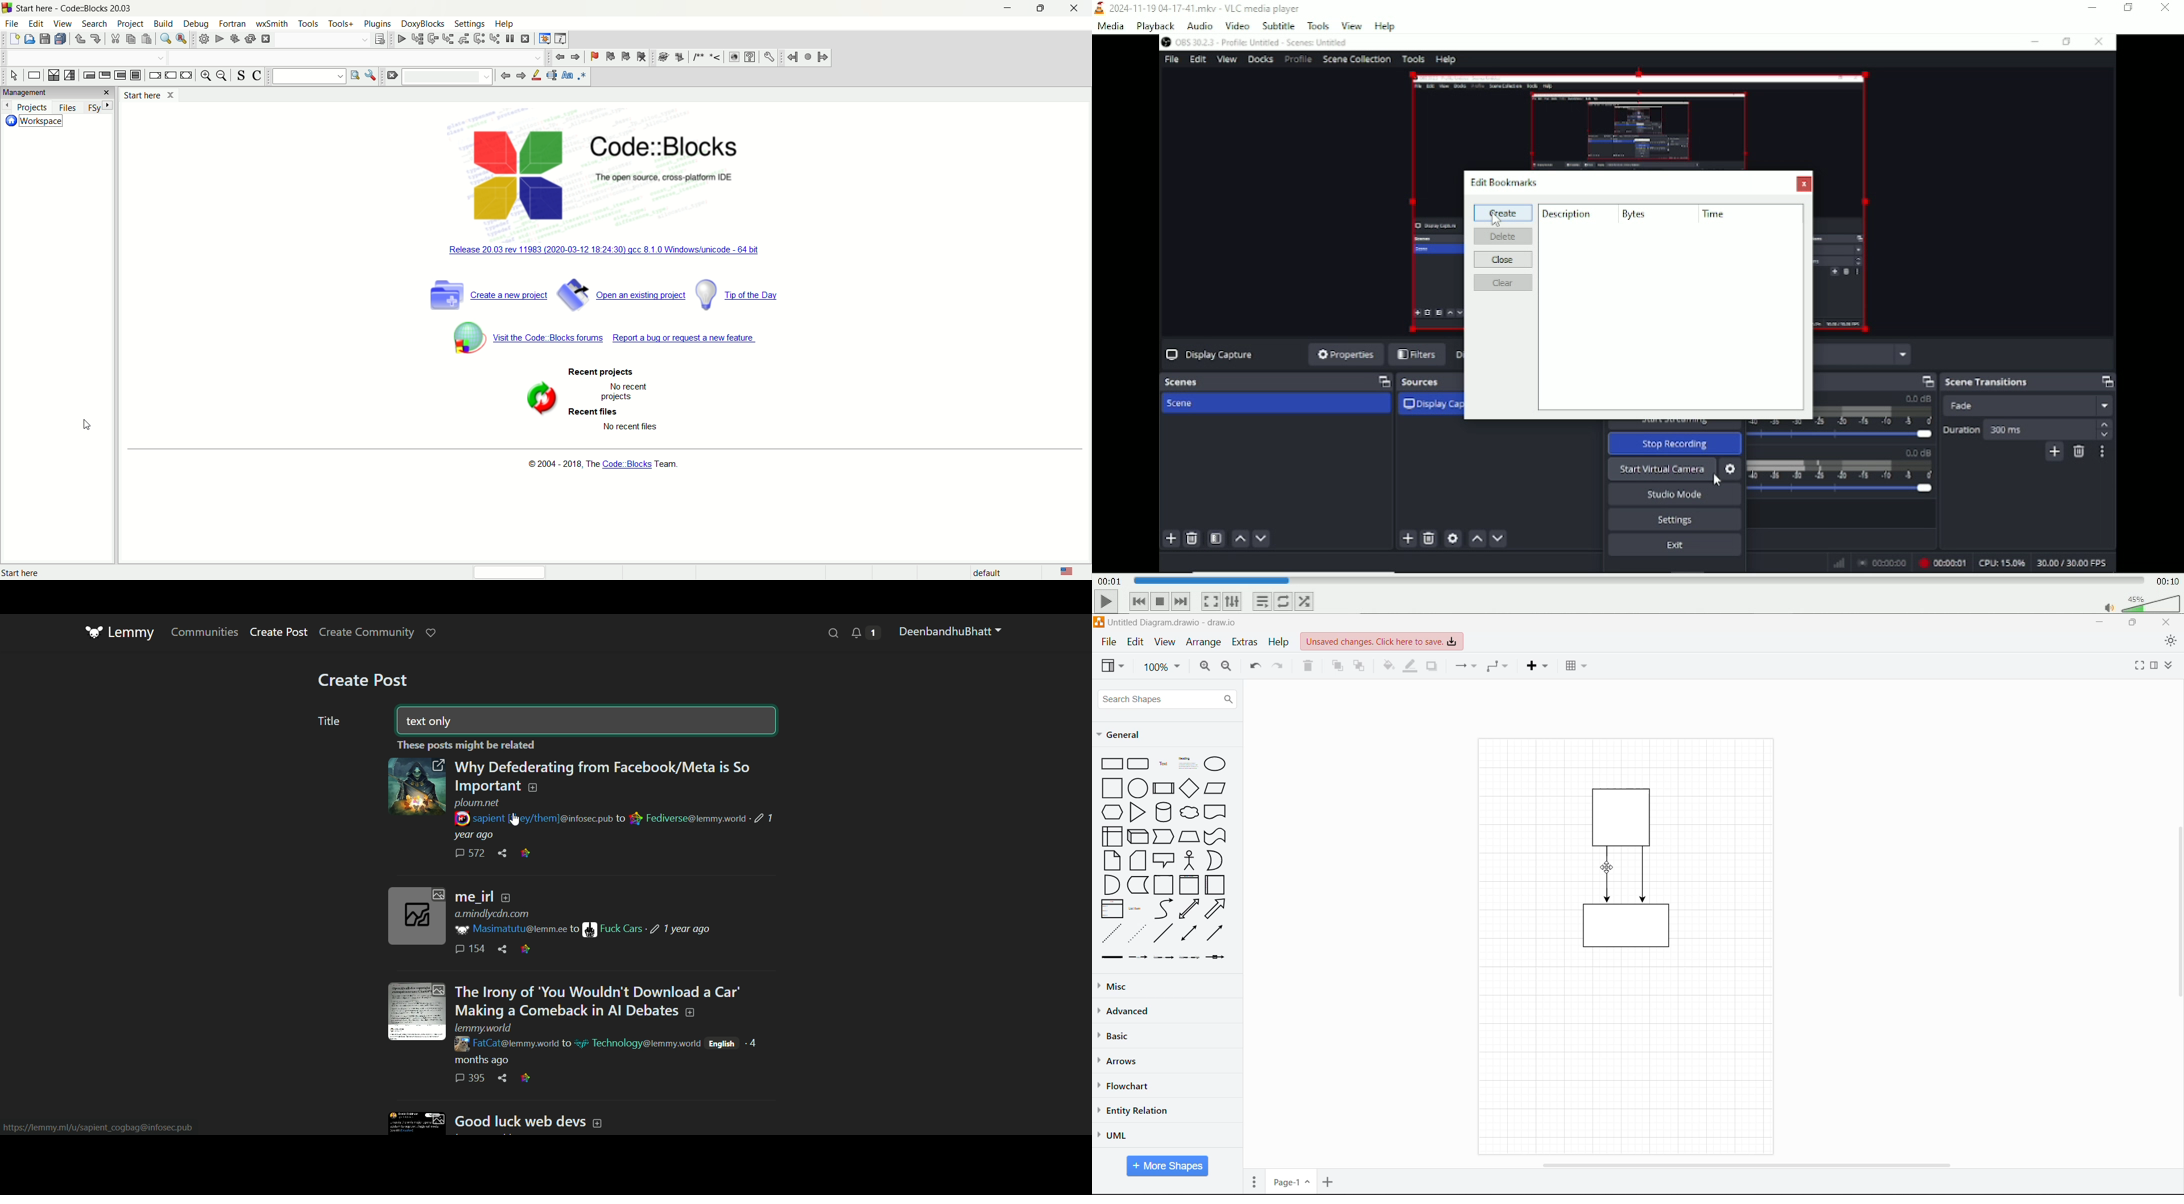 This screenshot has width=2184, height=1204. Describe the element at coordinates (1139, 763) in the screenshot. I see `Rounded Rectangle` at that location.